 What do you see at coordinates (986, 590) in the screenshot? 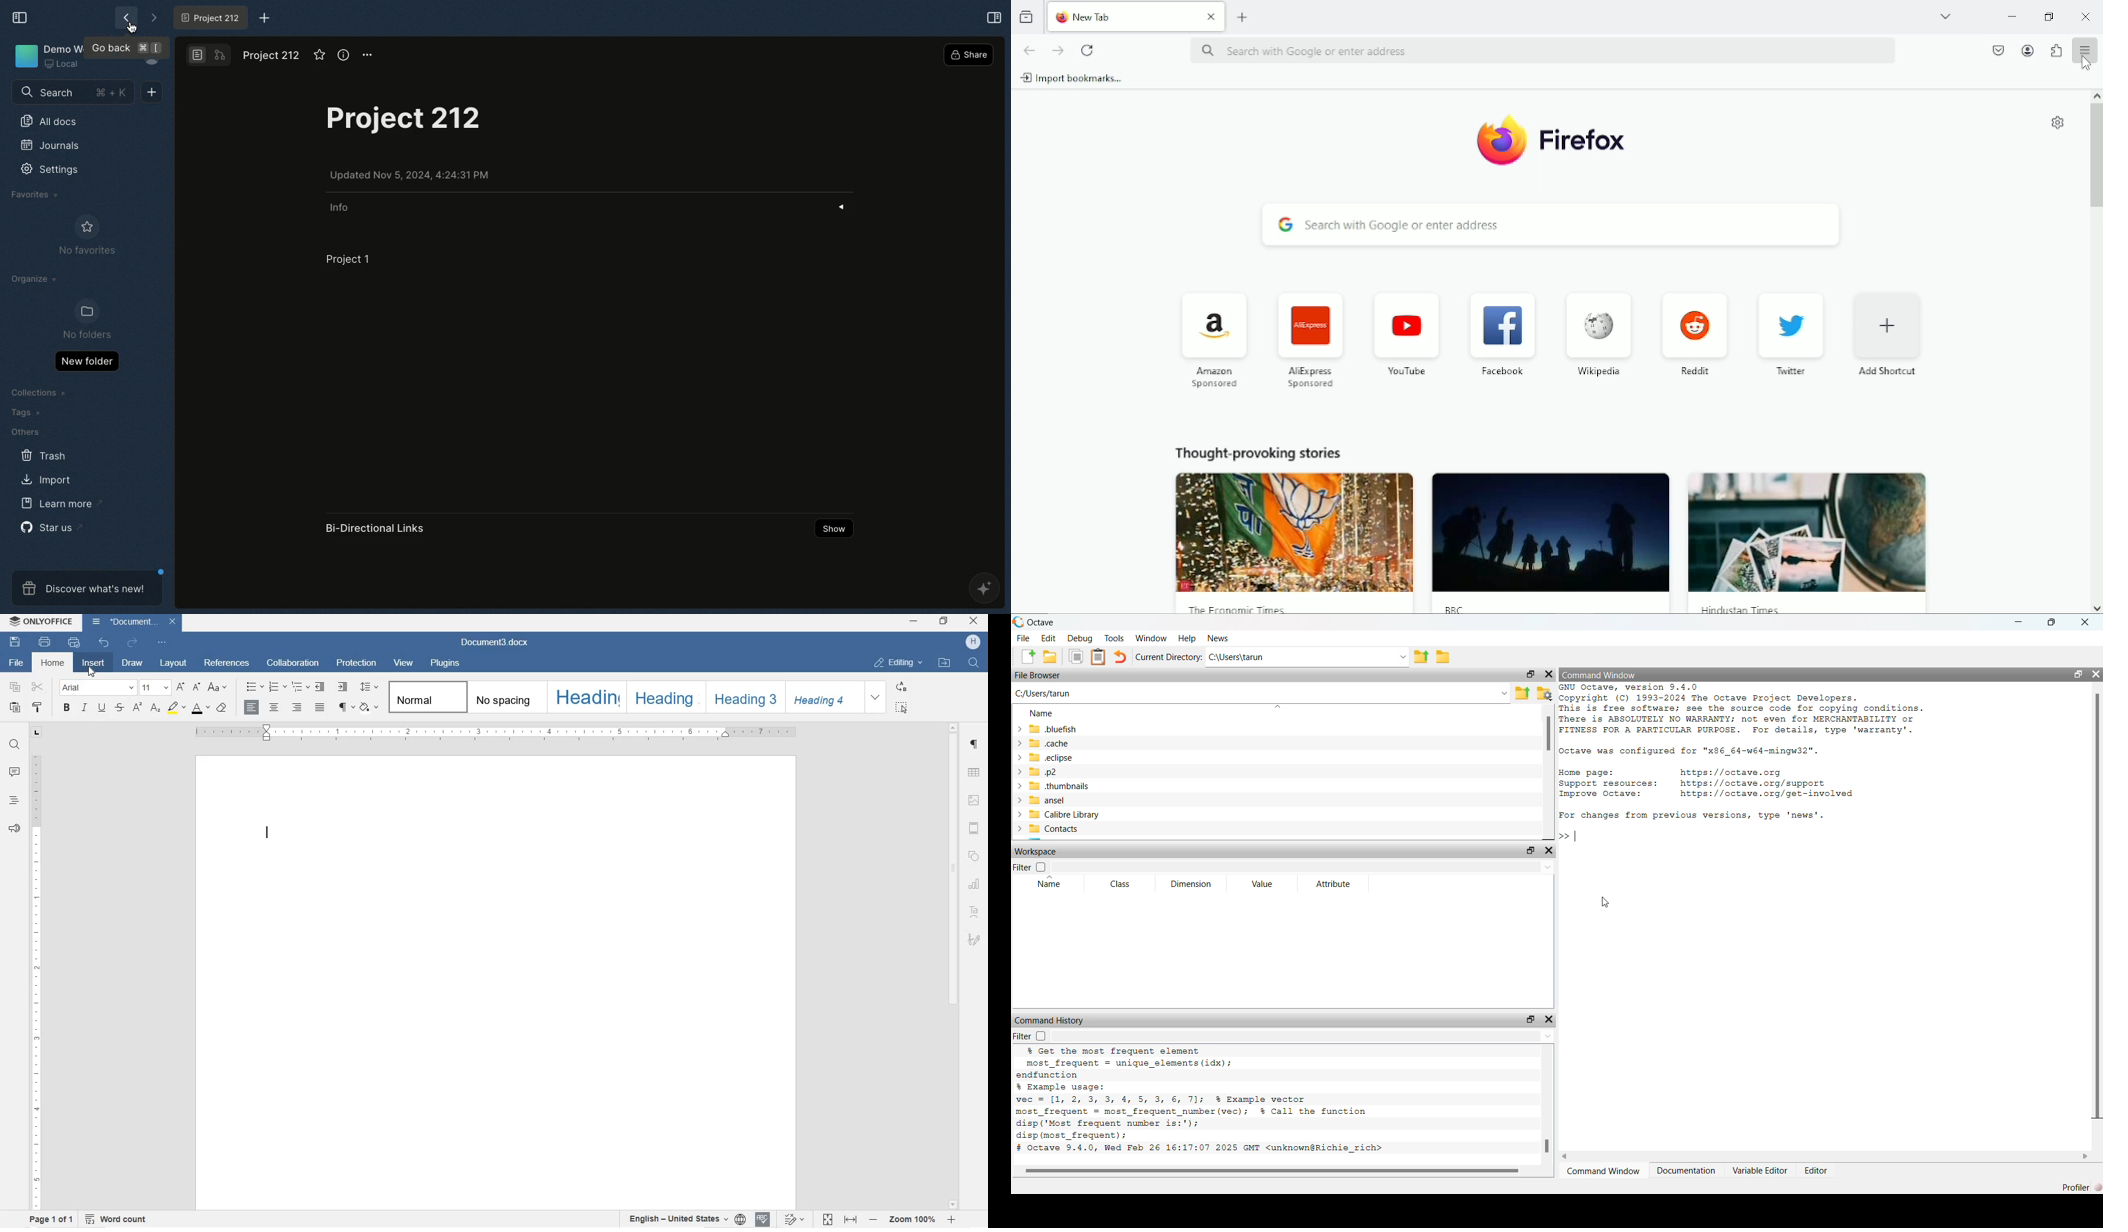
I see `affine ai` at bounding box center [986, 590].